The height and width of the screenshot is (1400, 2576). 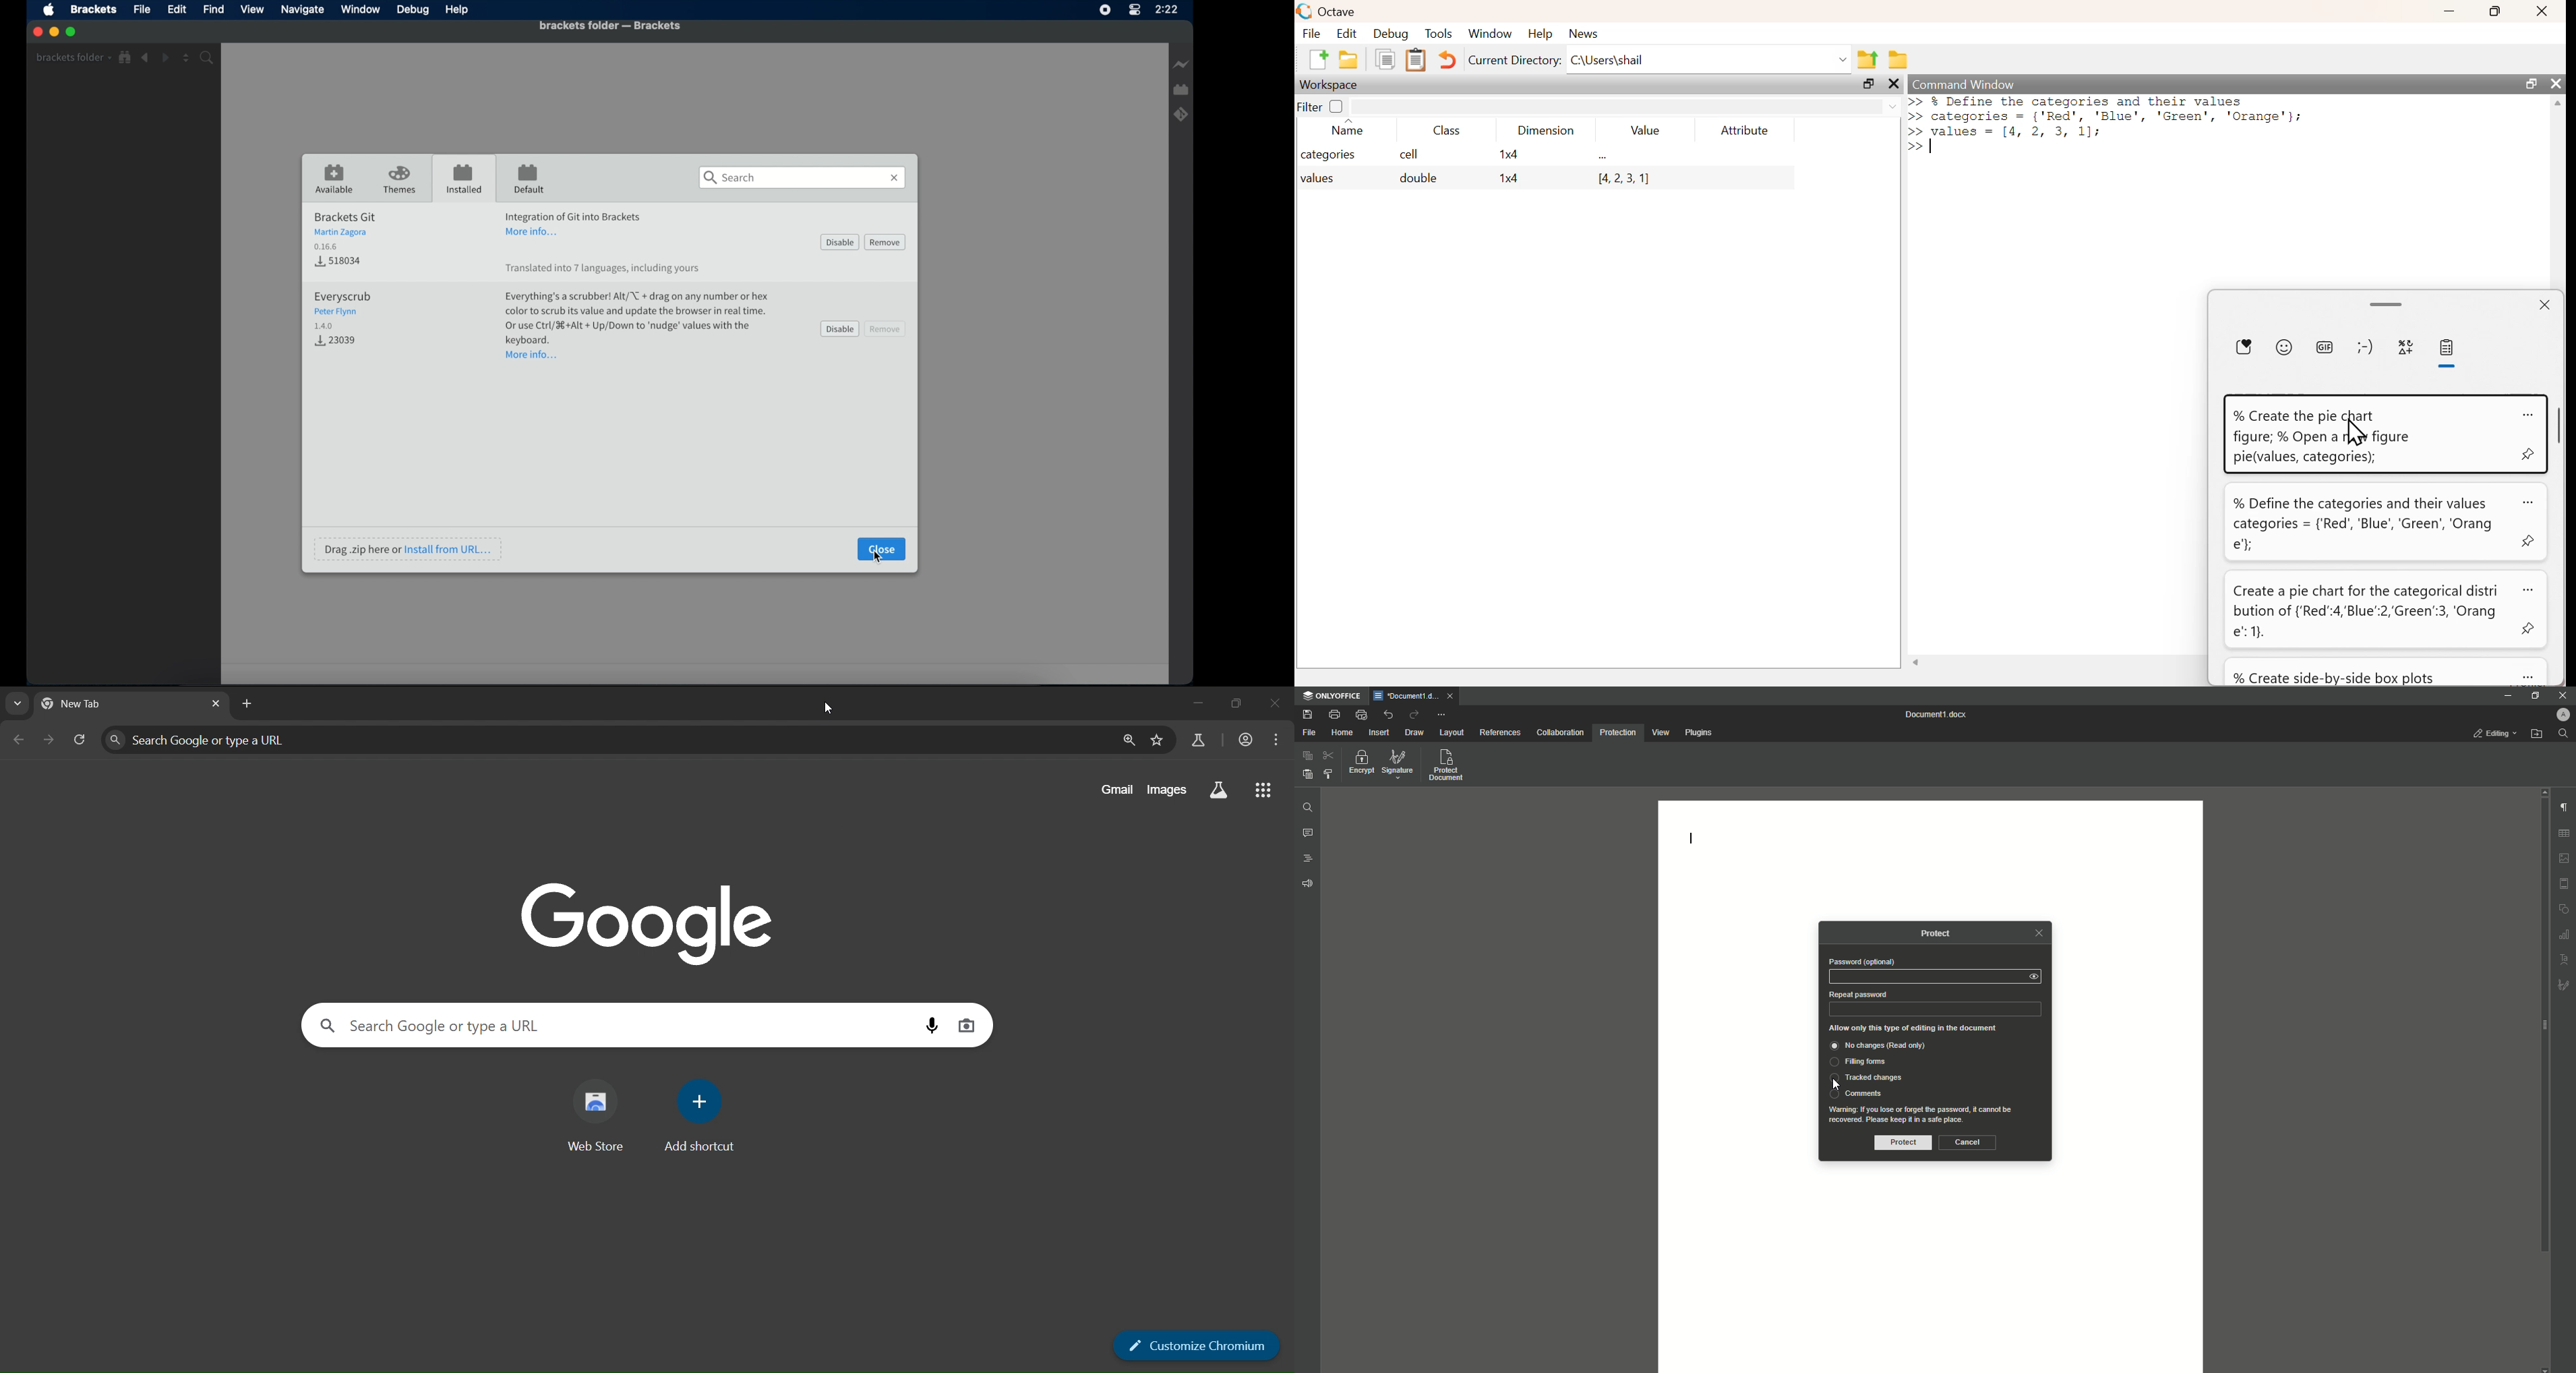 I want to click on Command Window, so click(x=1965, y=84).